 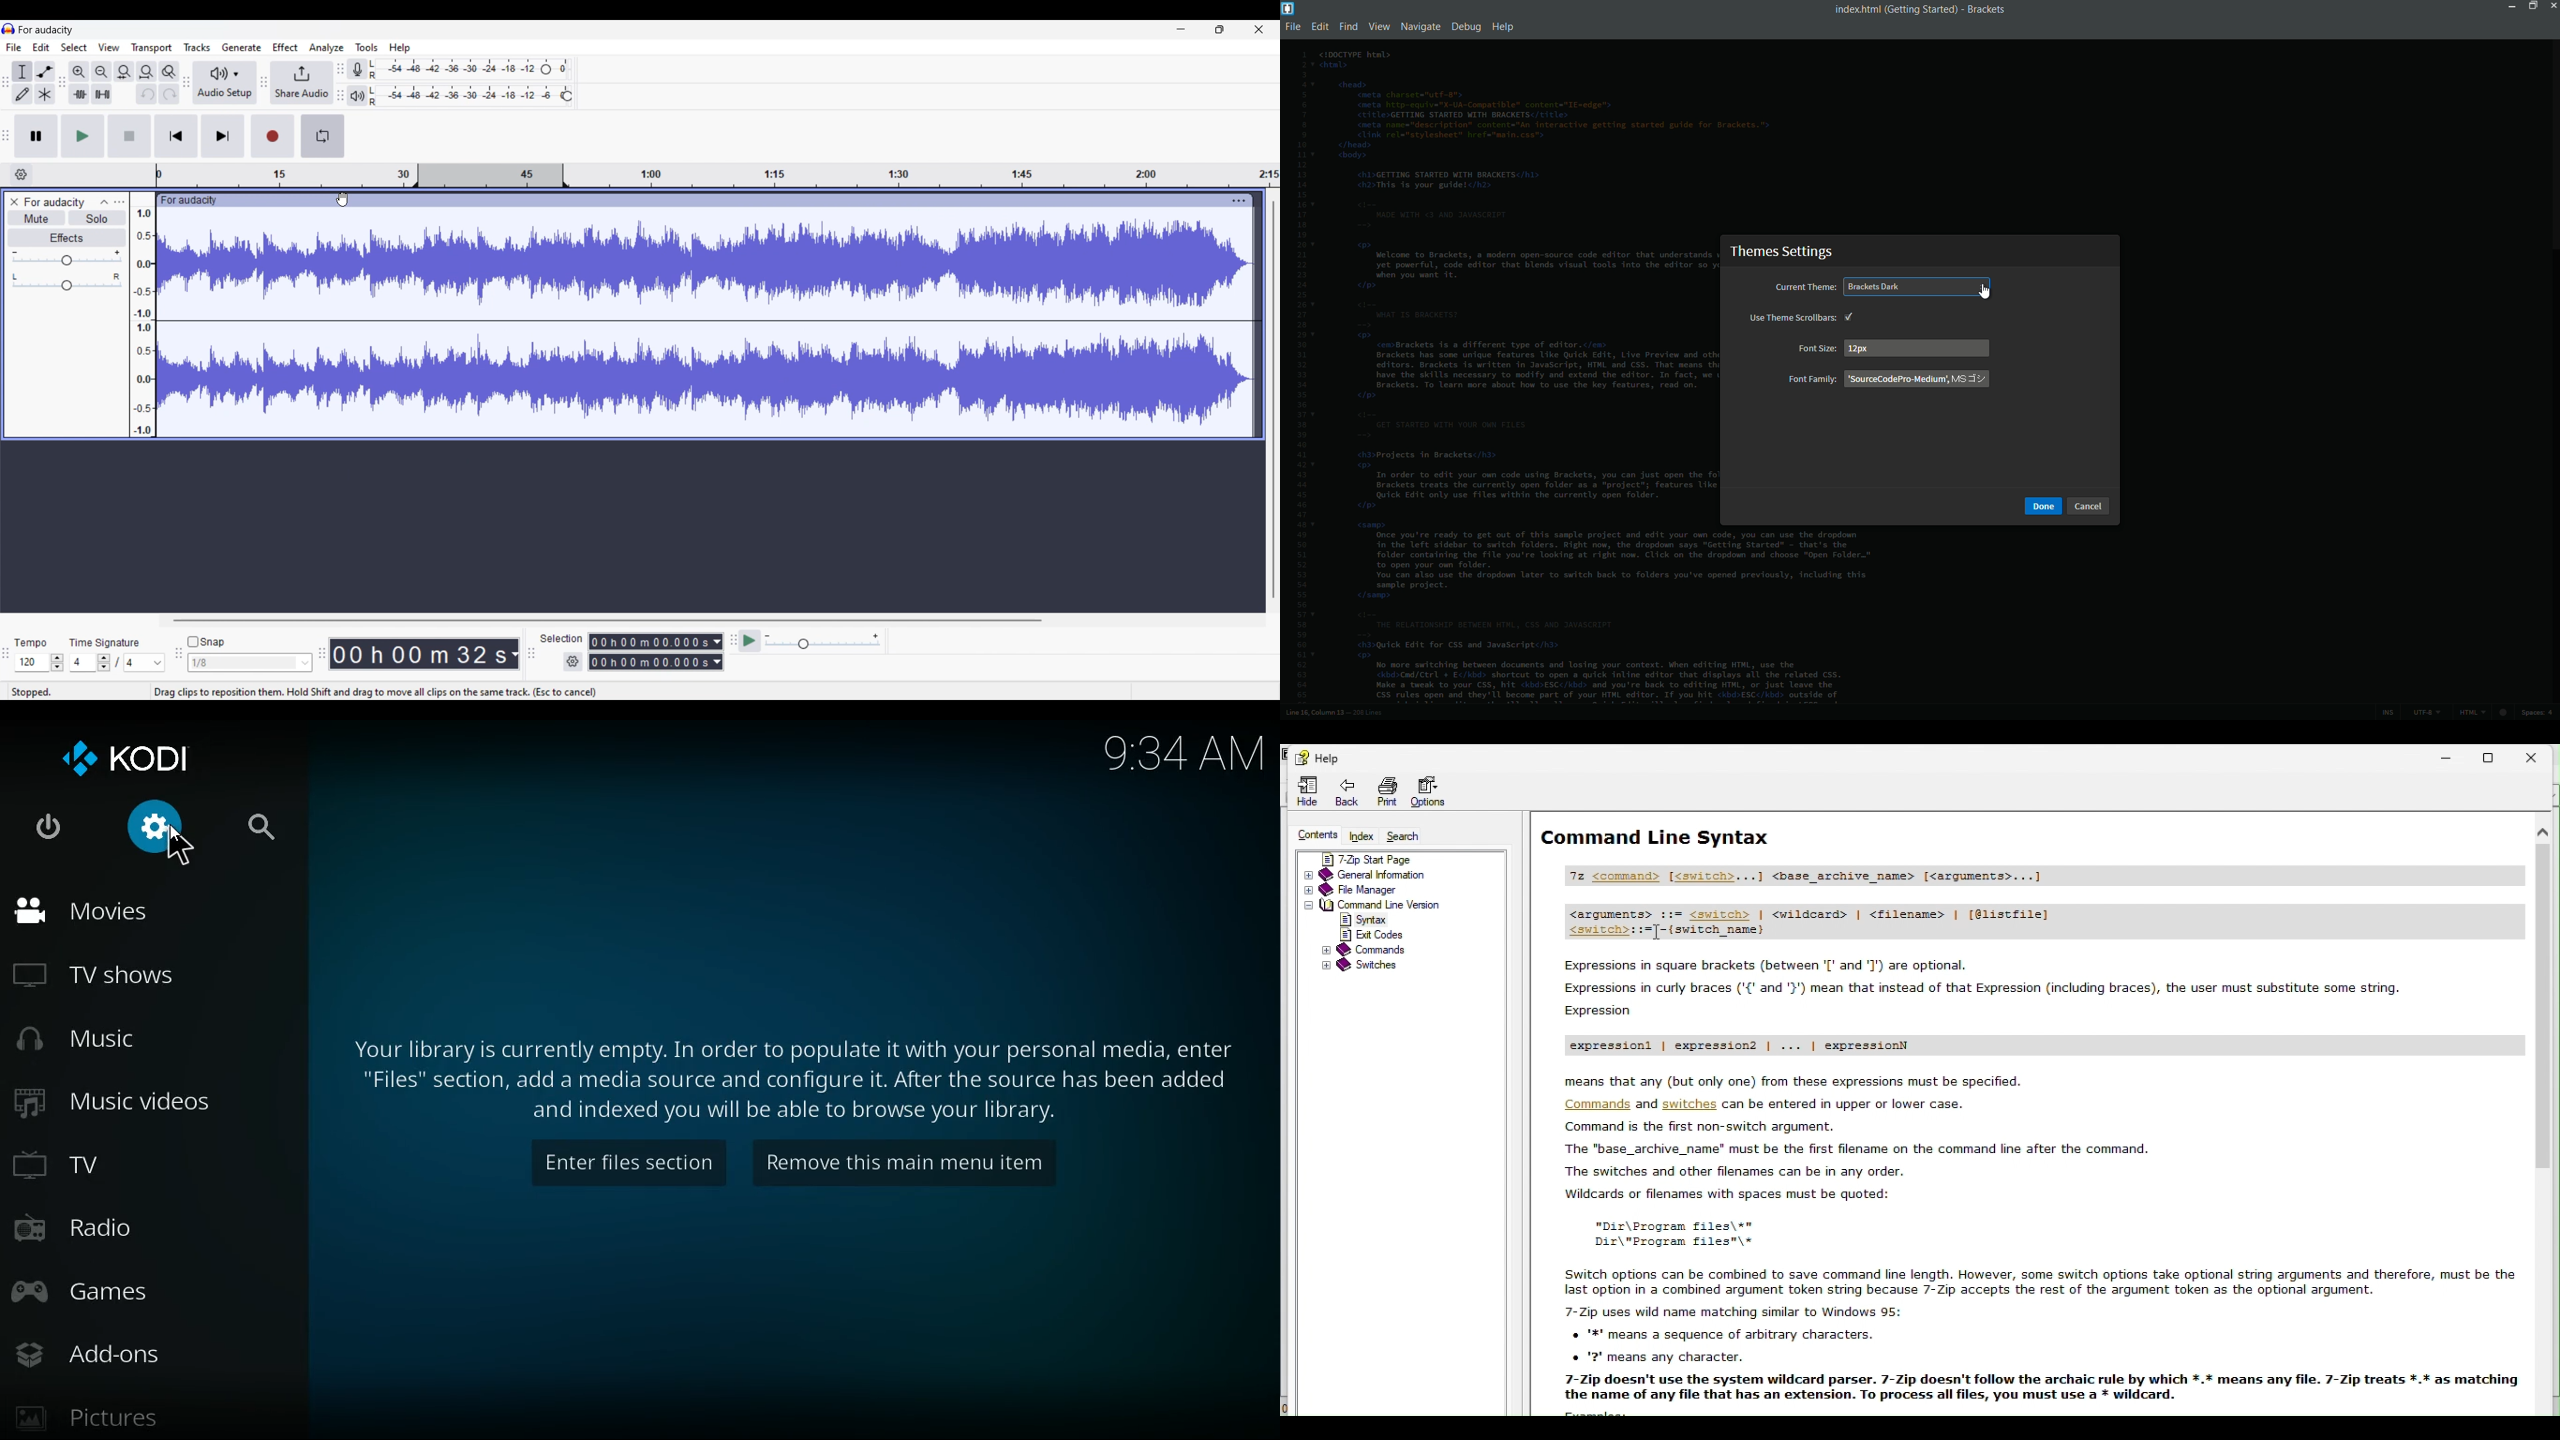 What do you see at coordinates (357, 96) in the screenshot?
I see `Playback meter` at bounding box center [357, 96].